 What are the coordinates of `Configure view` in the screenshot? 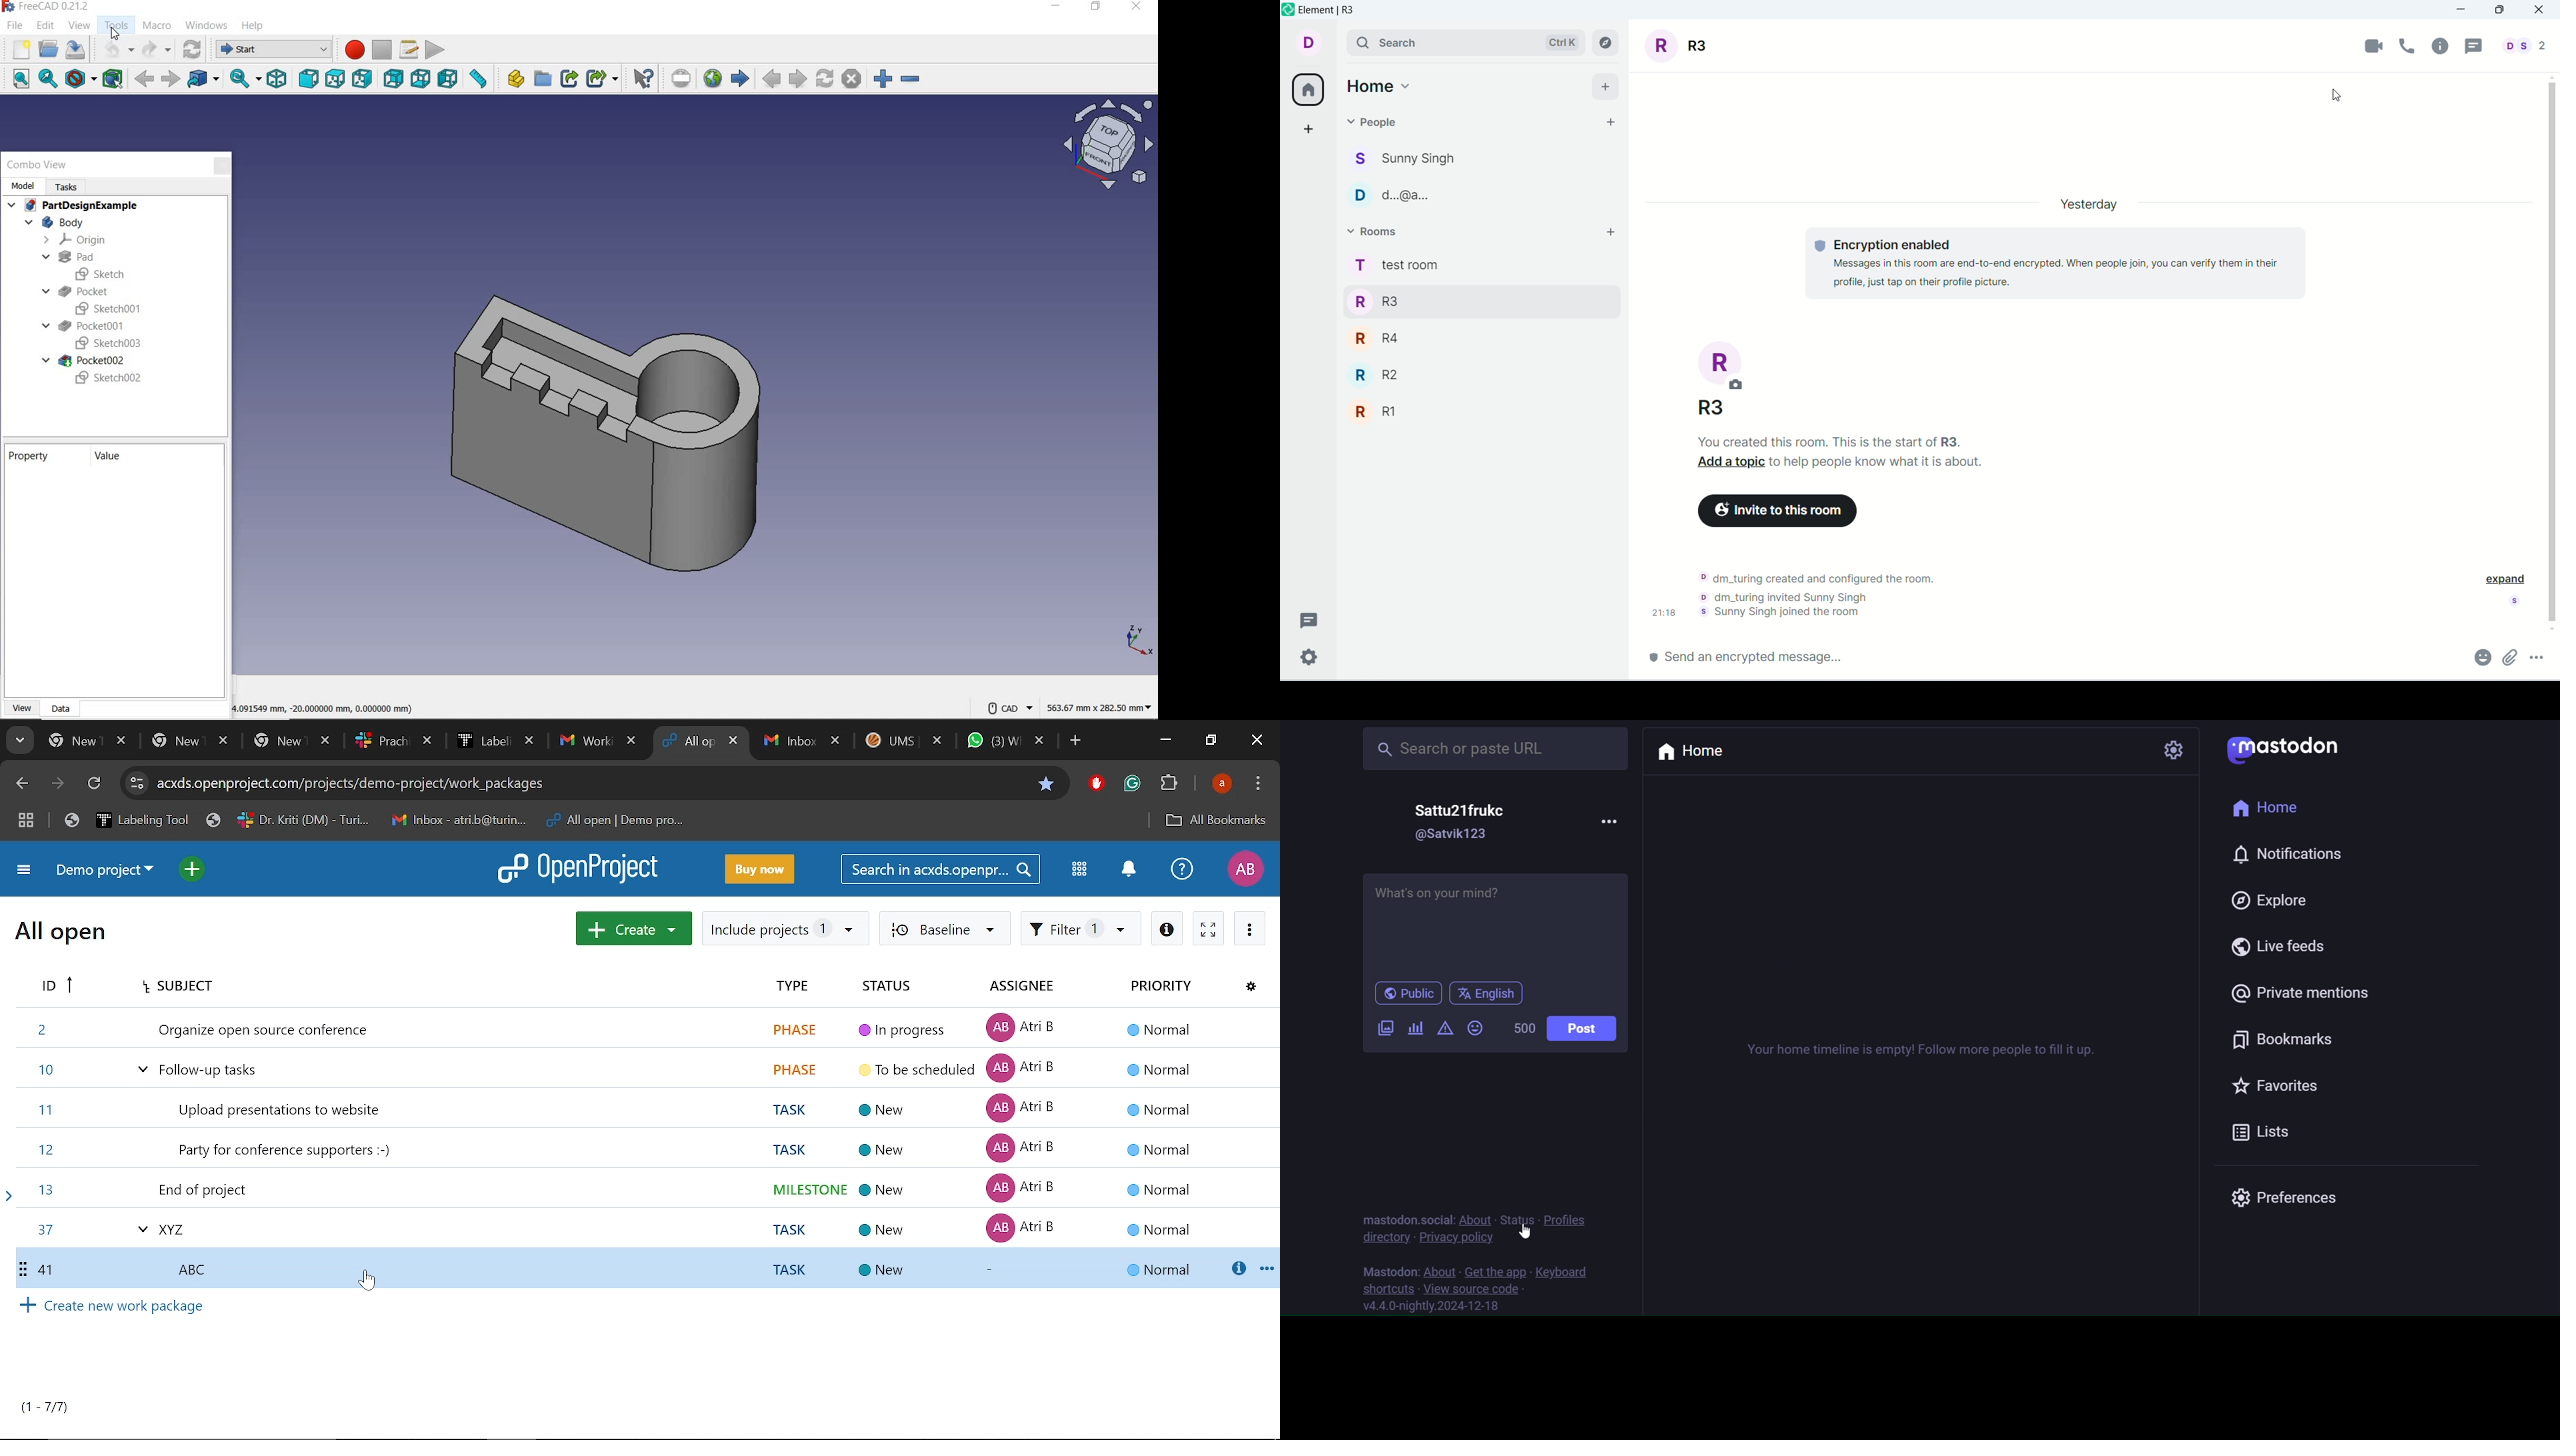 It's located at (1253, 986).